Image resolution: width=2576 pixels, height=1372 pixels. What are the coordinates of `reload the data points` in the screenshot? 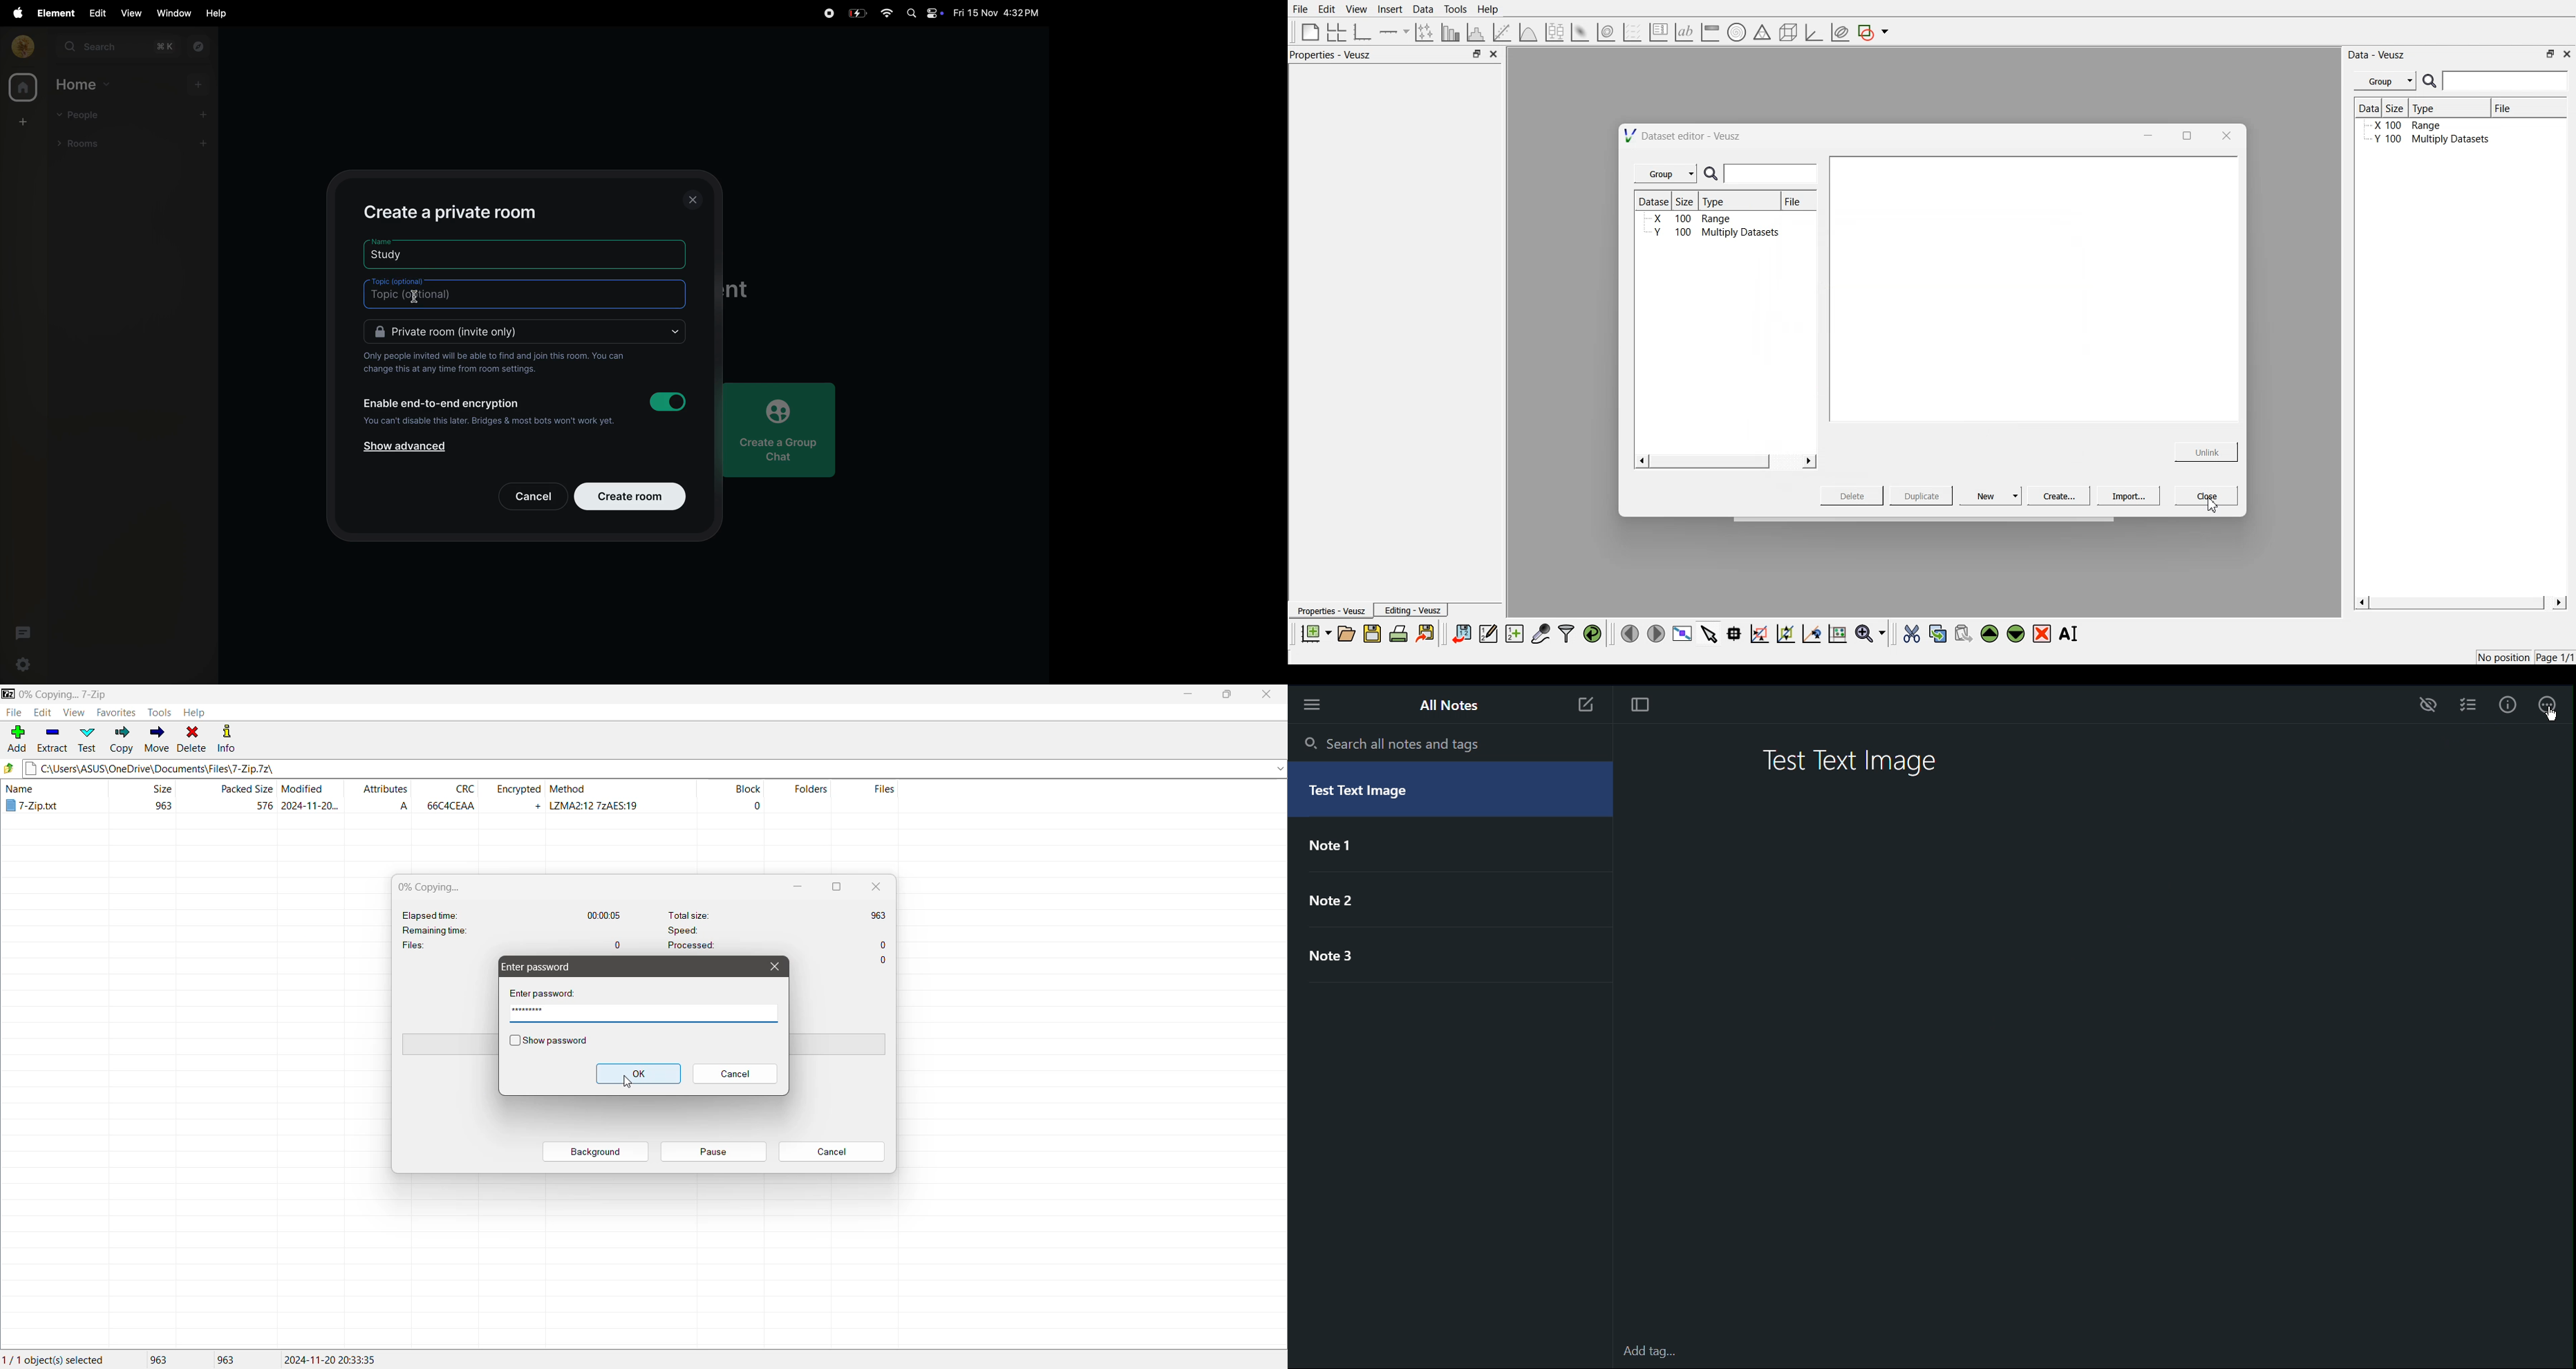 It's located at (1593, 634).